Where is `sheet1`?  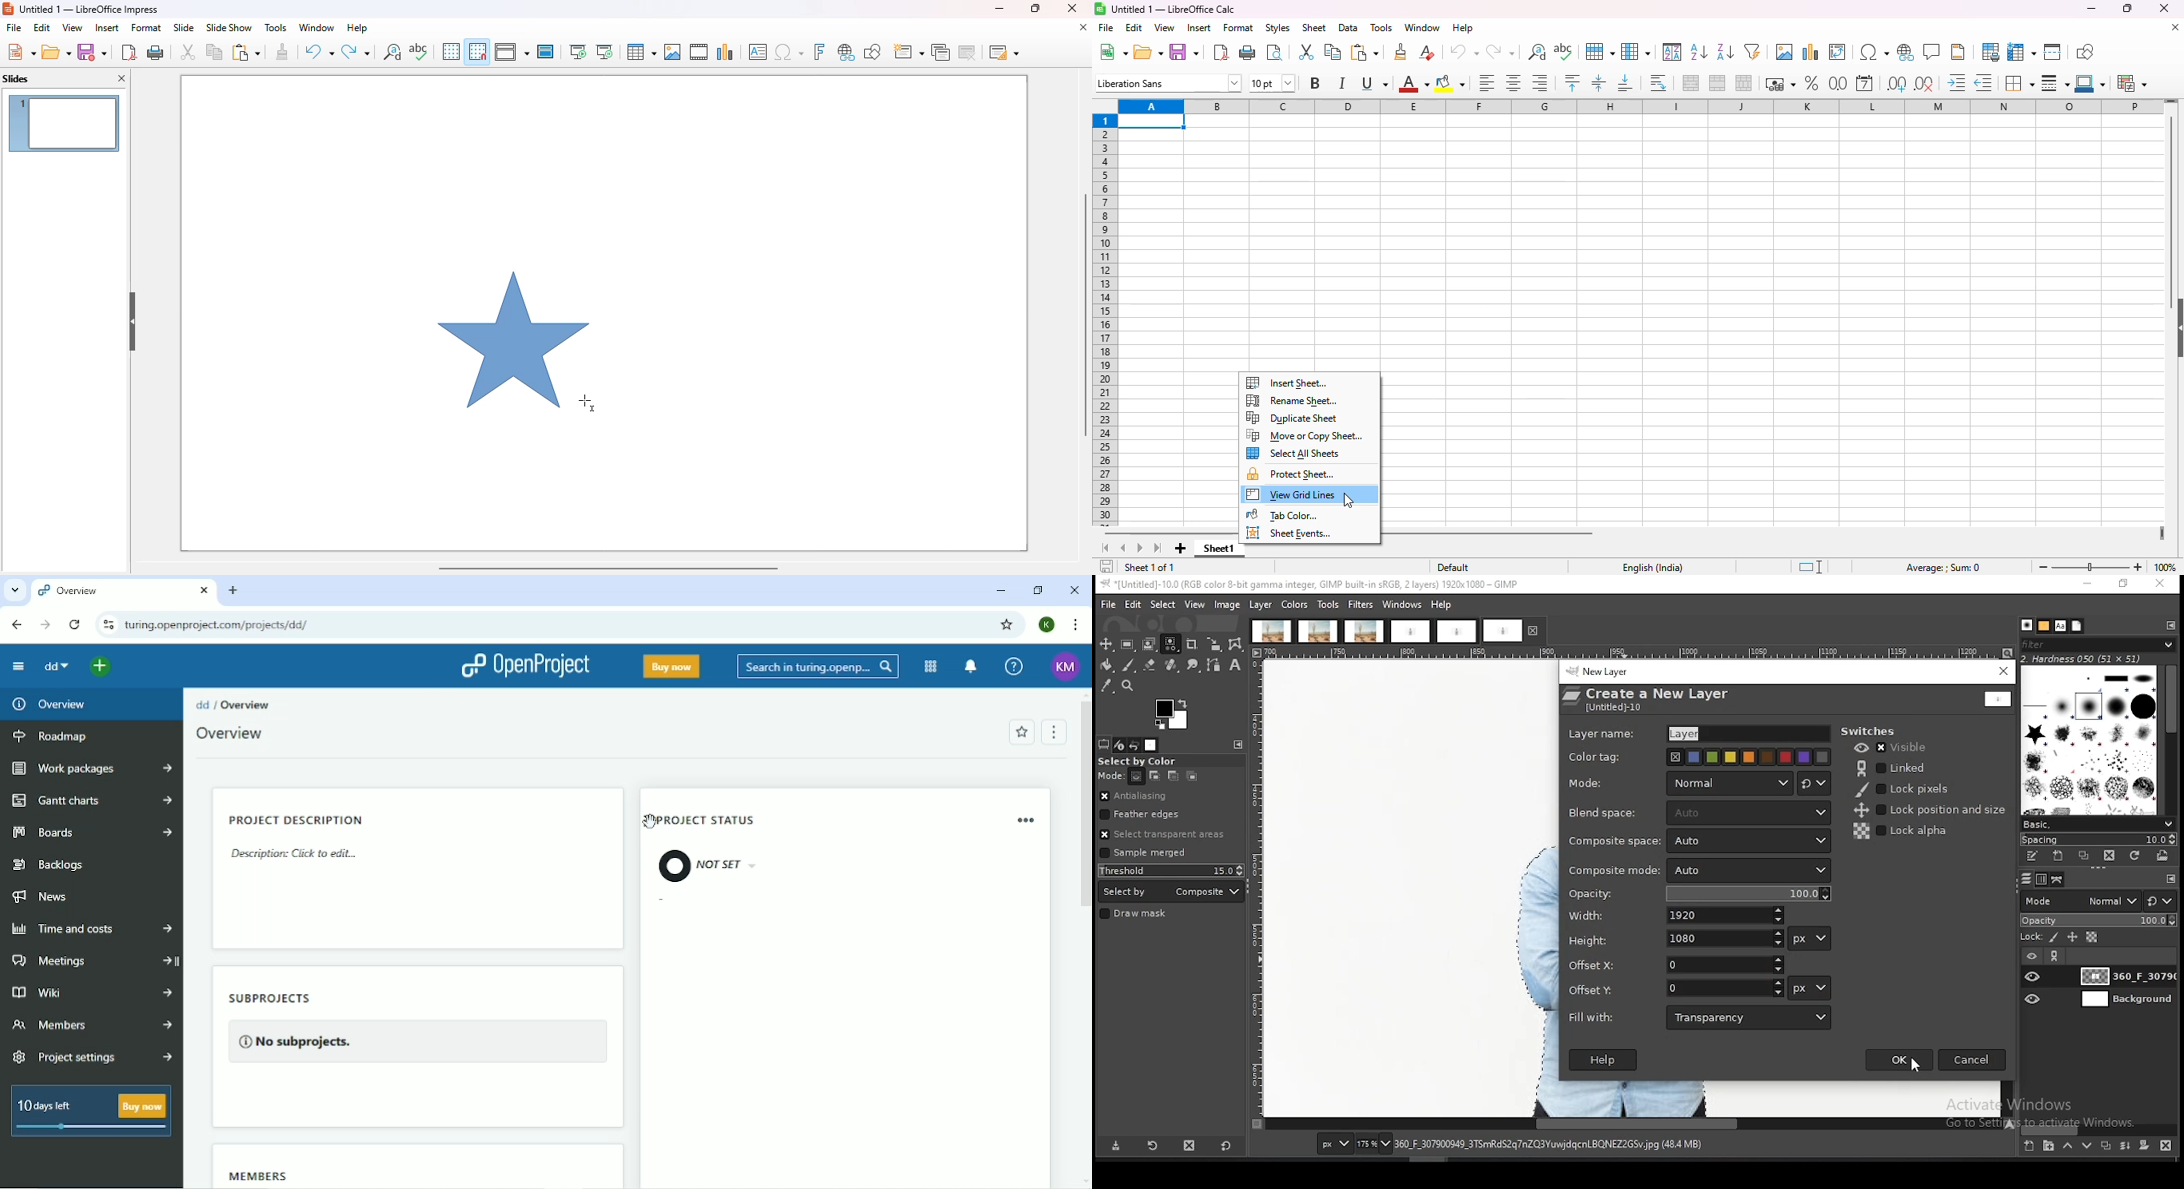
sheet1 is located at coordinates (1217, 549).